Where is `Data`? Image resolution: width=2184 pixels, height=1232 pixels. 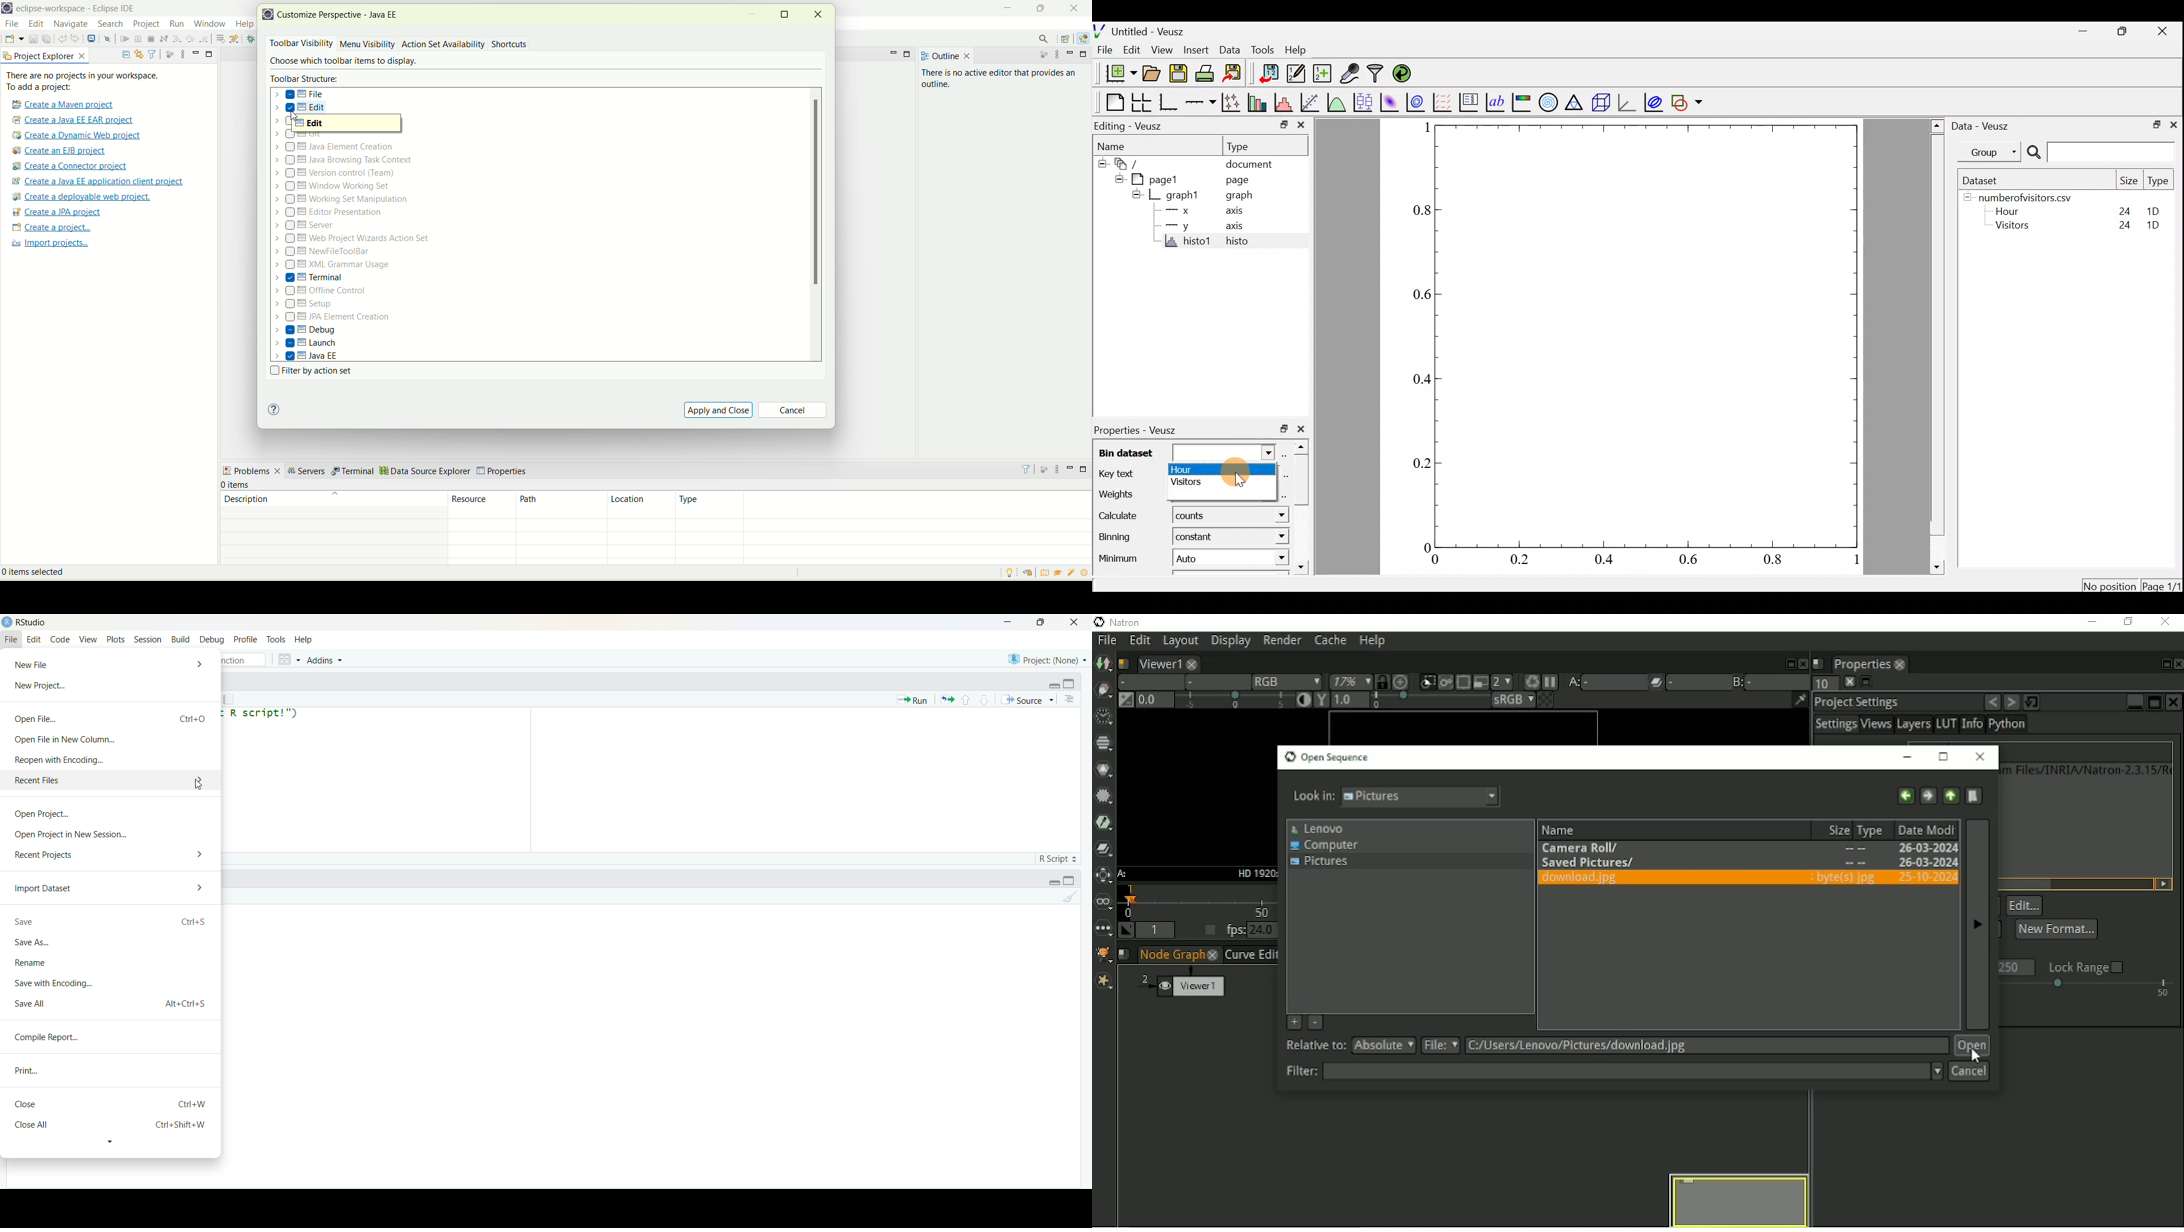
Data is located at coordinates (1229, 49).